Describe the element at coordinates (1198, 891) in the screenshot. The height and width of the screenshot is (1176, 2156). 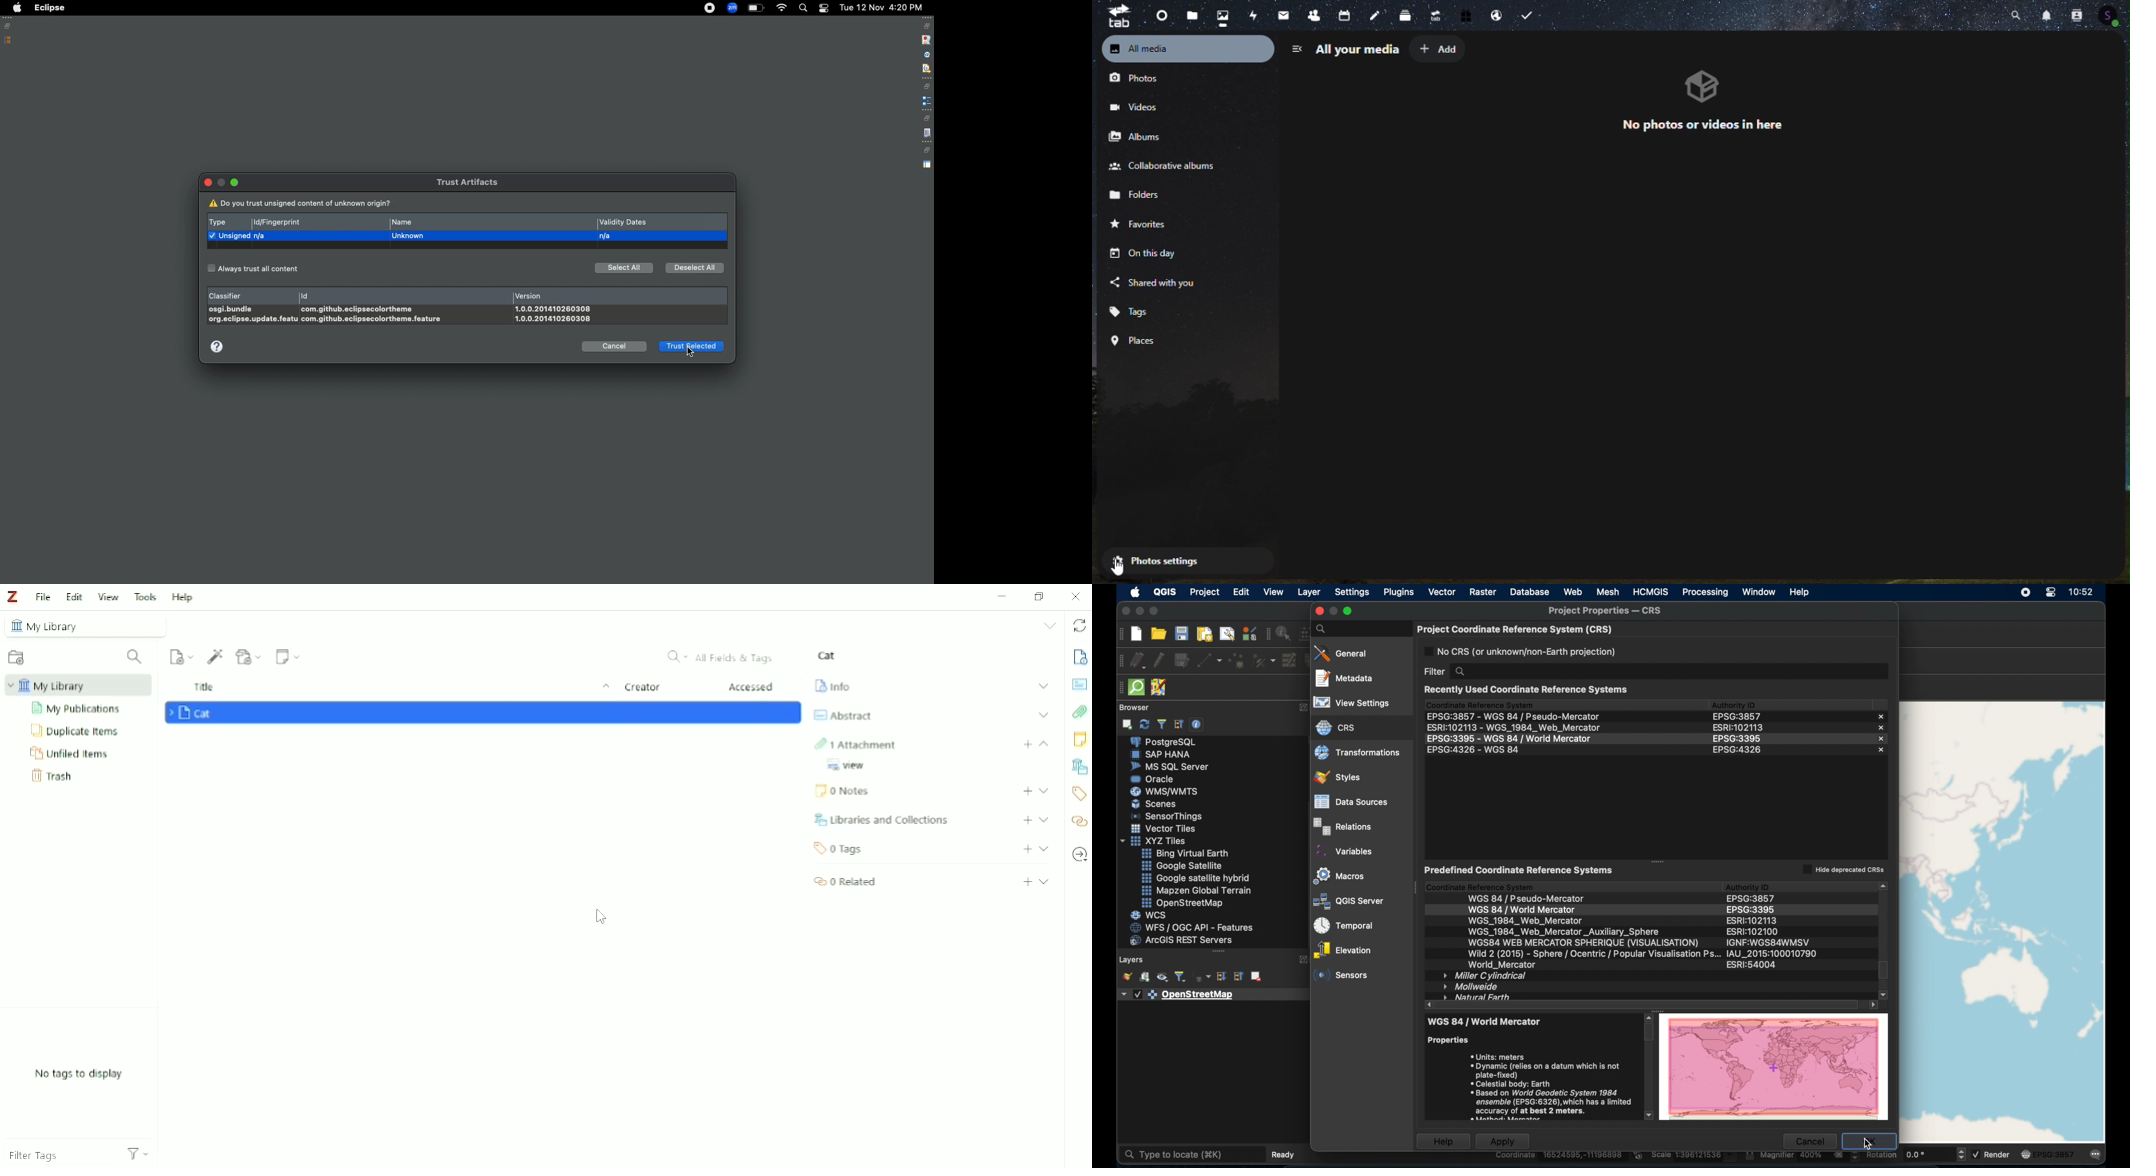
I see `mapzen global terrain` at that location.